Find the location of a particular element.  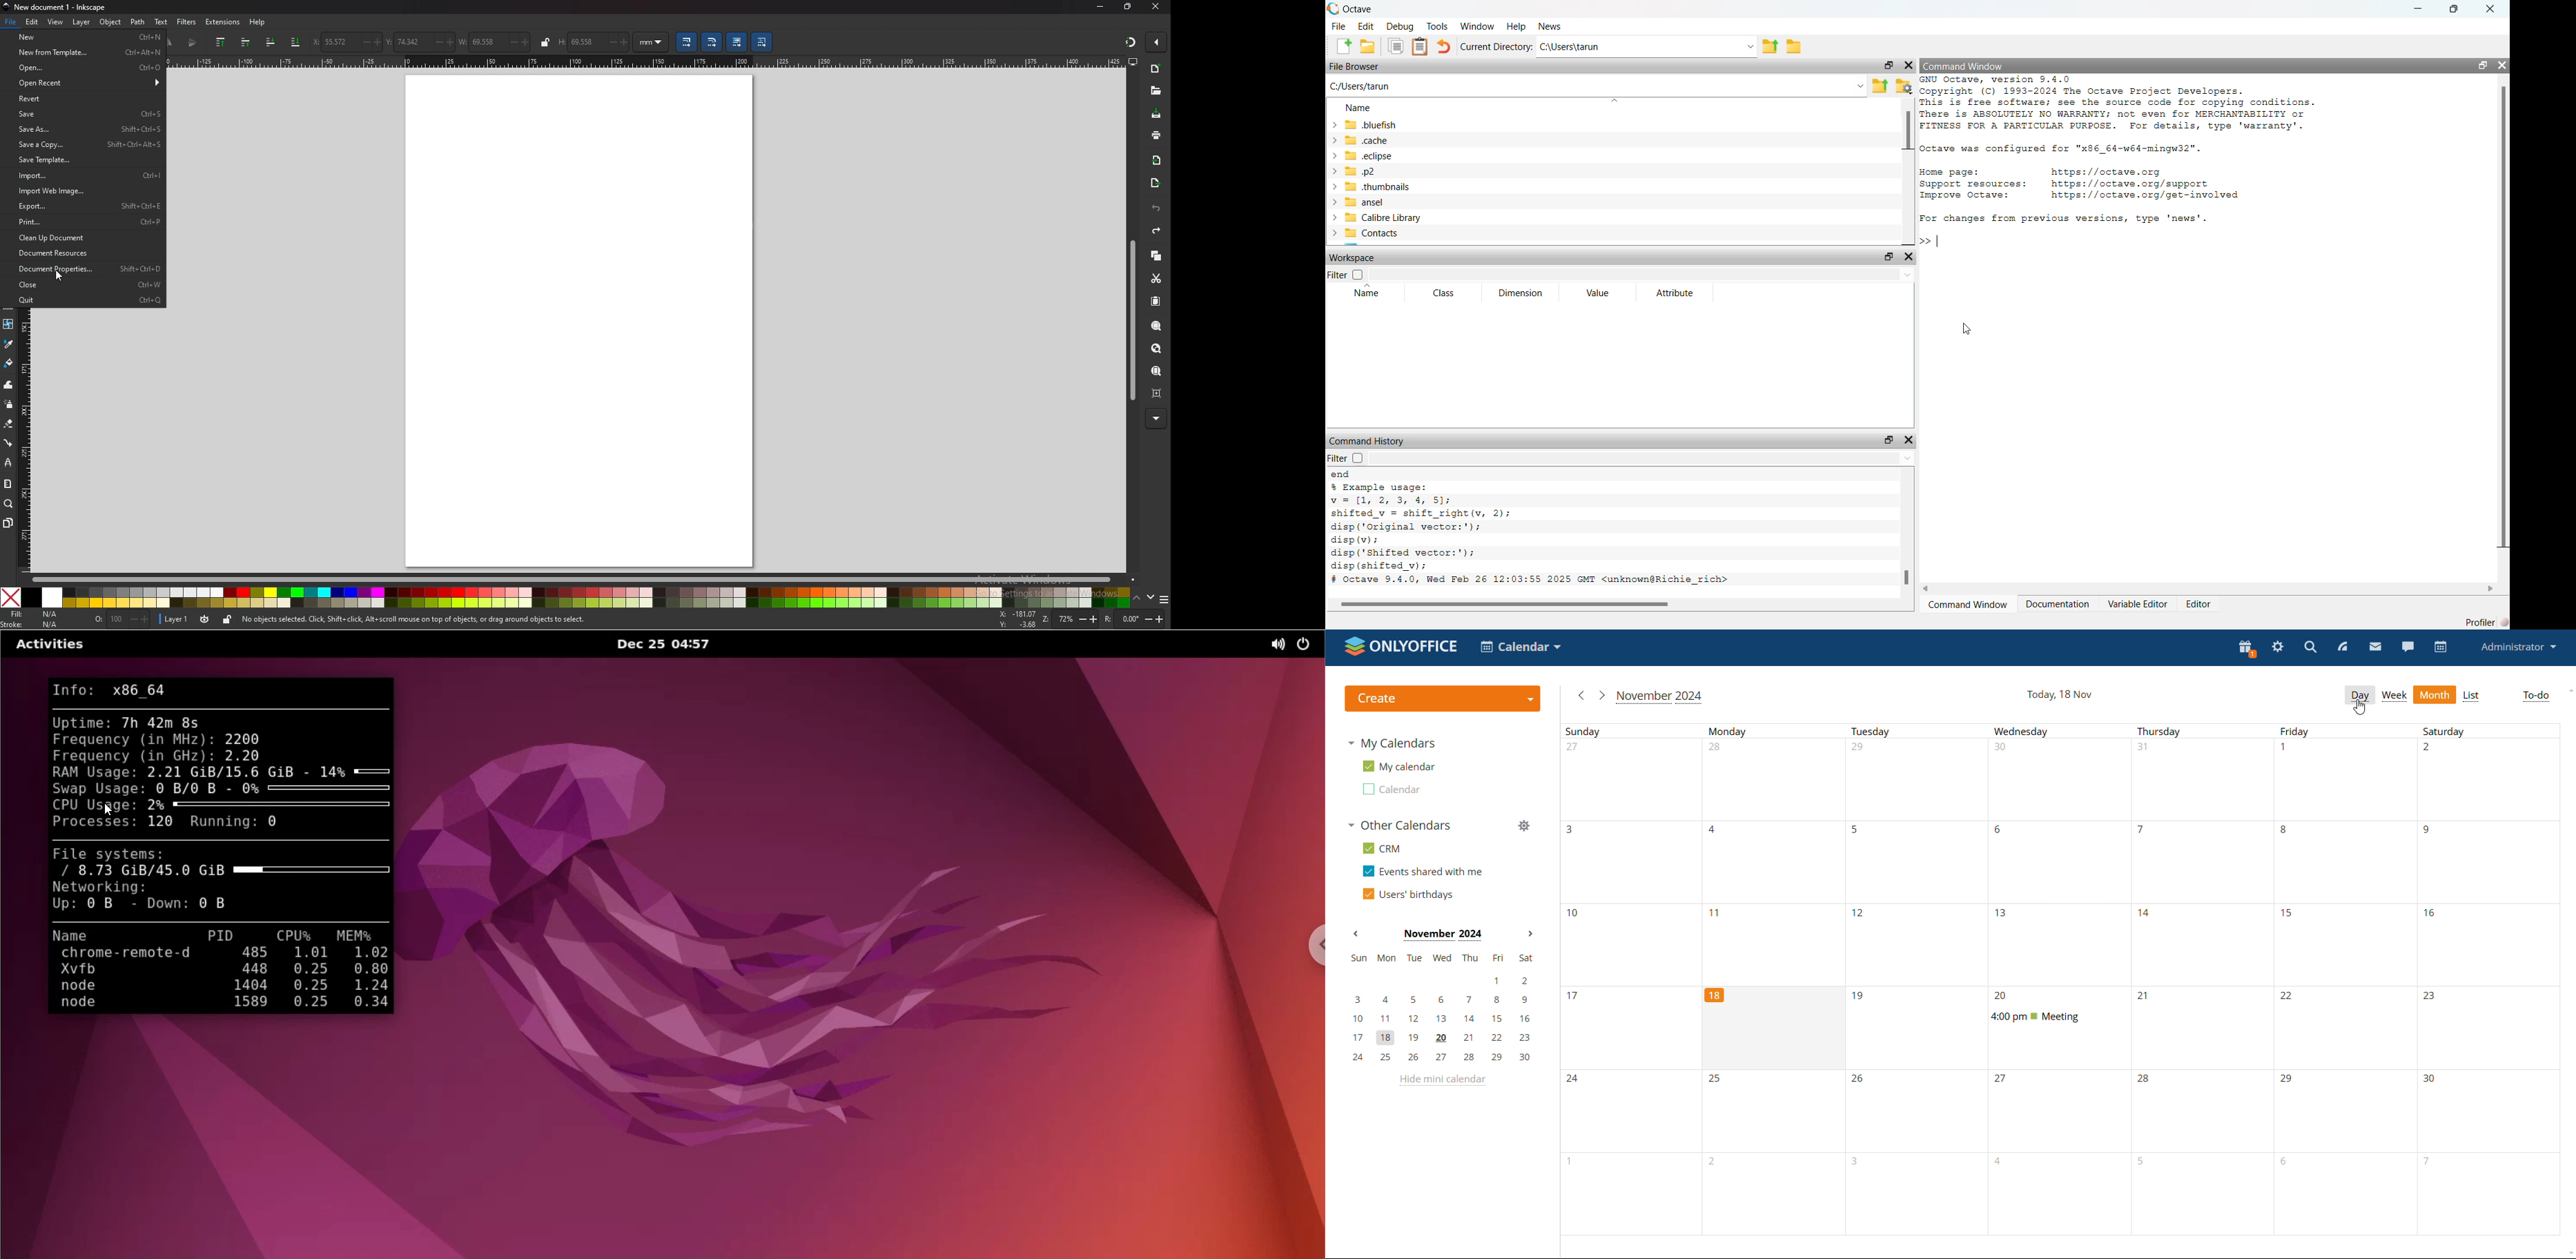

cursor coordinates x-axis is located at coordinates (1017, 615).